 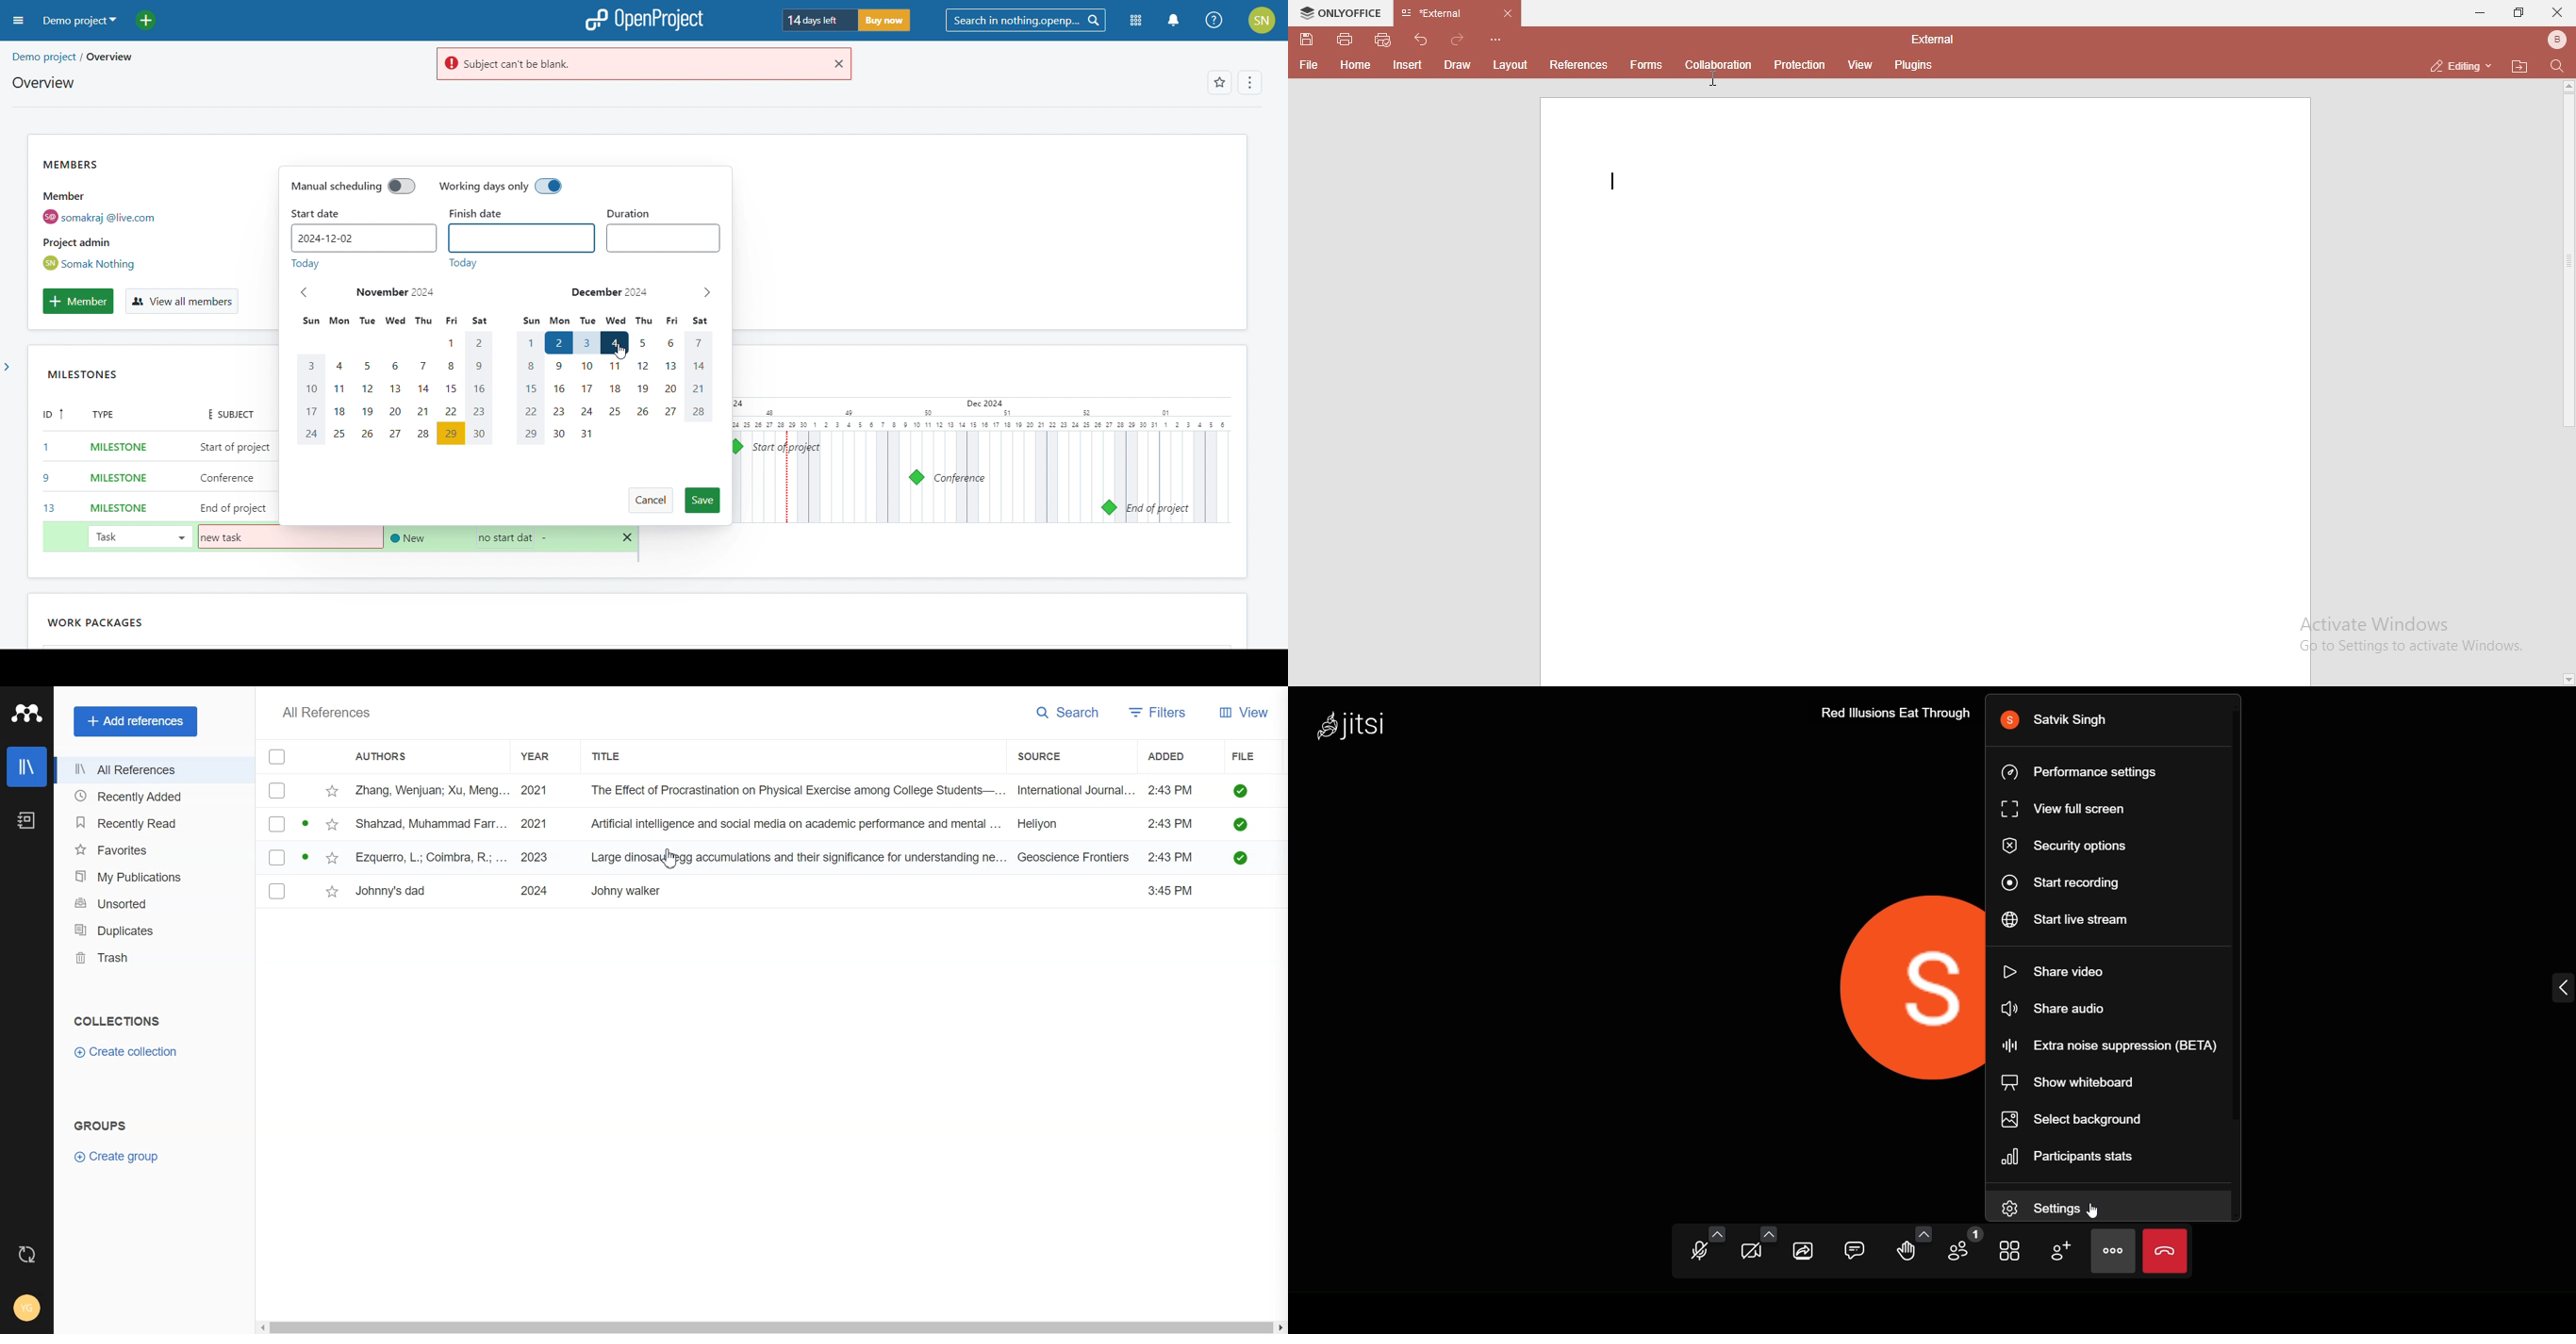 What do you see at coordinates (608, 292) in the screenshot?
I see `december 2024` at bounding box center [608, 292].